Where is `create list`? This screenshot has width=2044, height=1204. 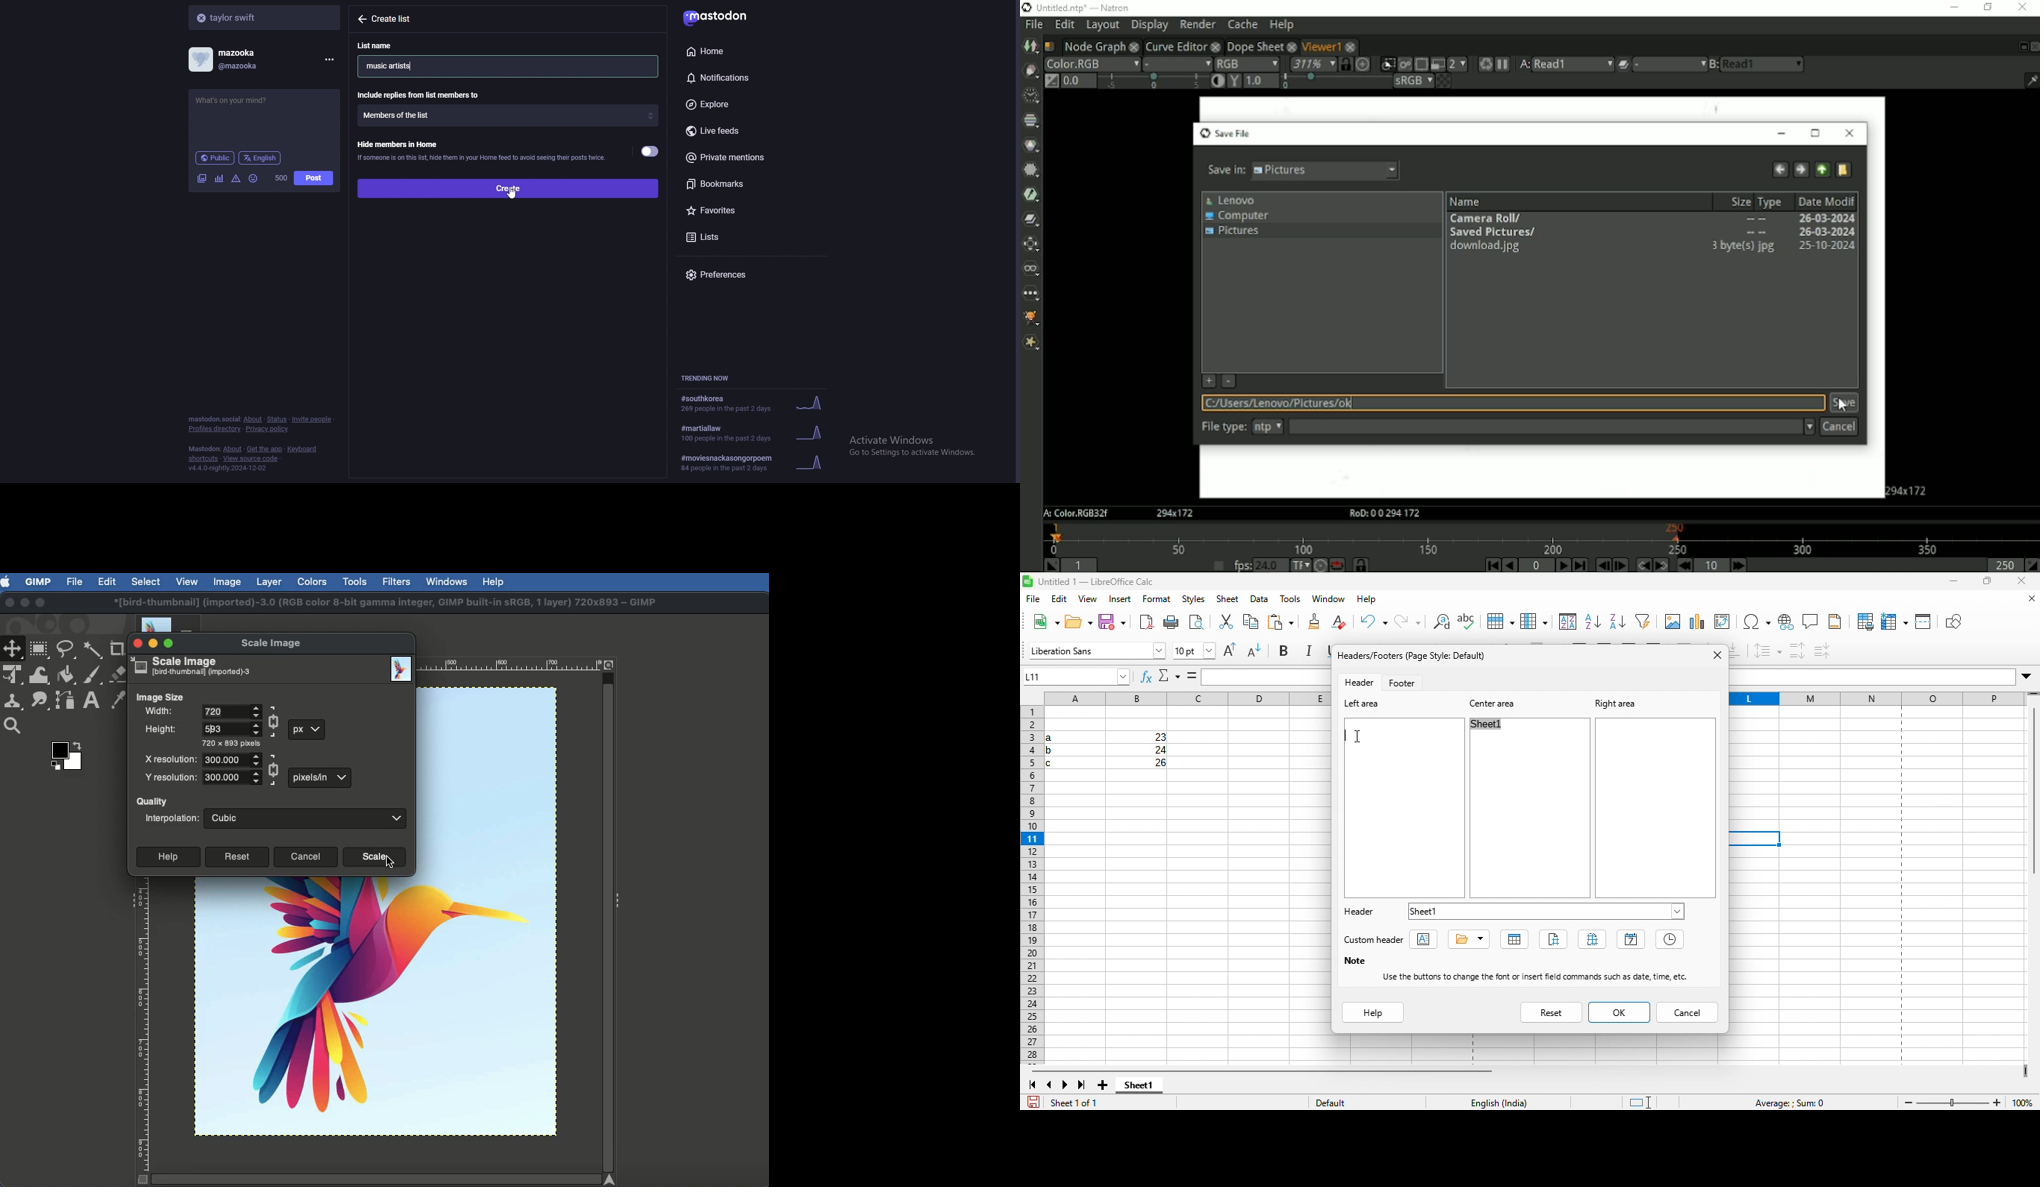
create list is located at coordinates (398, 19).